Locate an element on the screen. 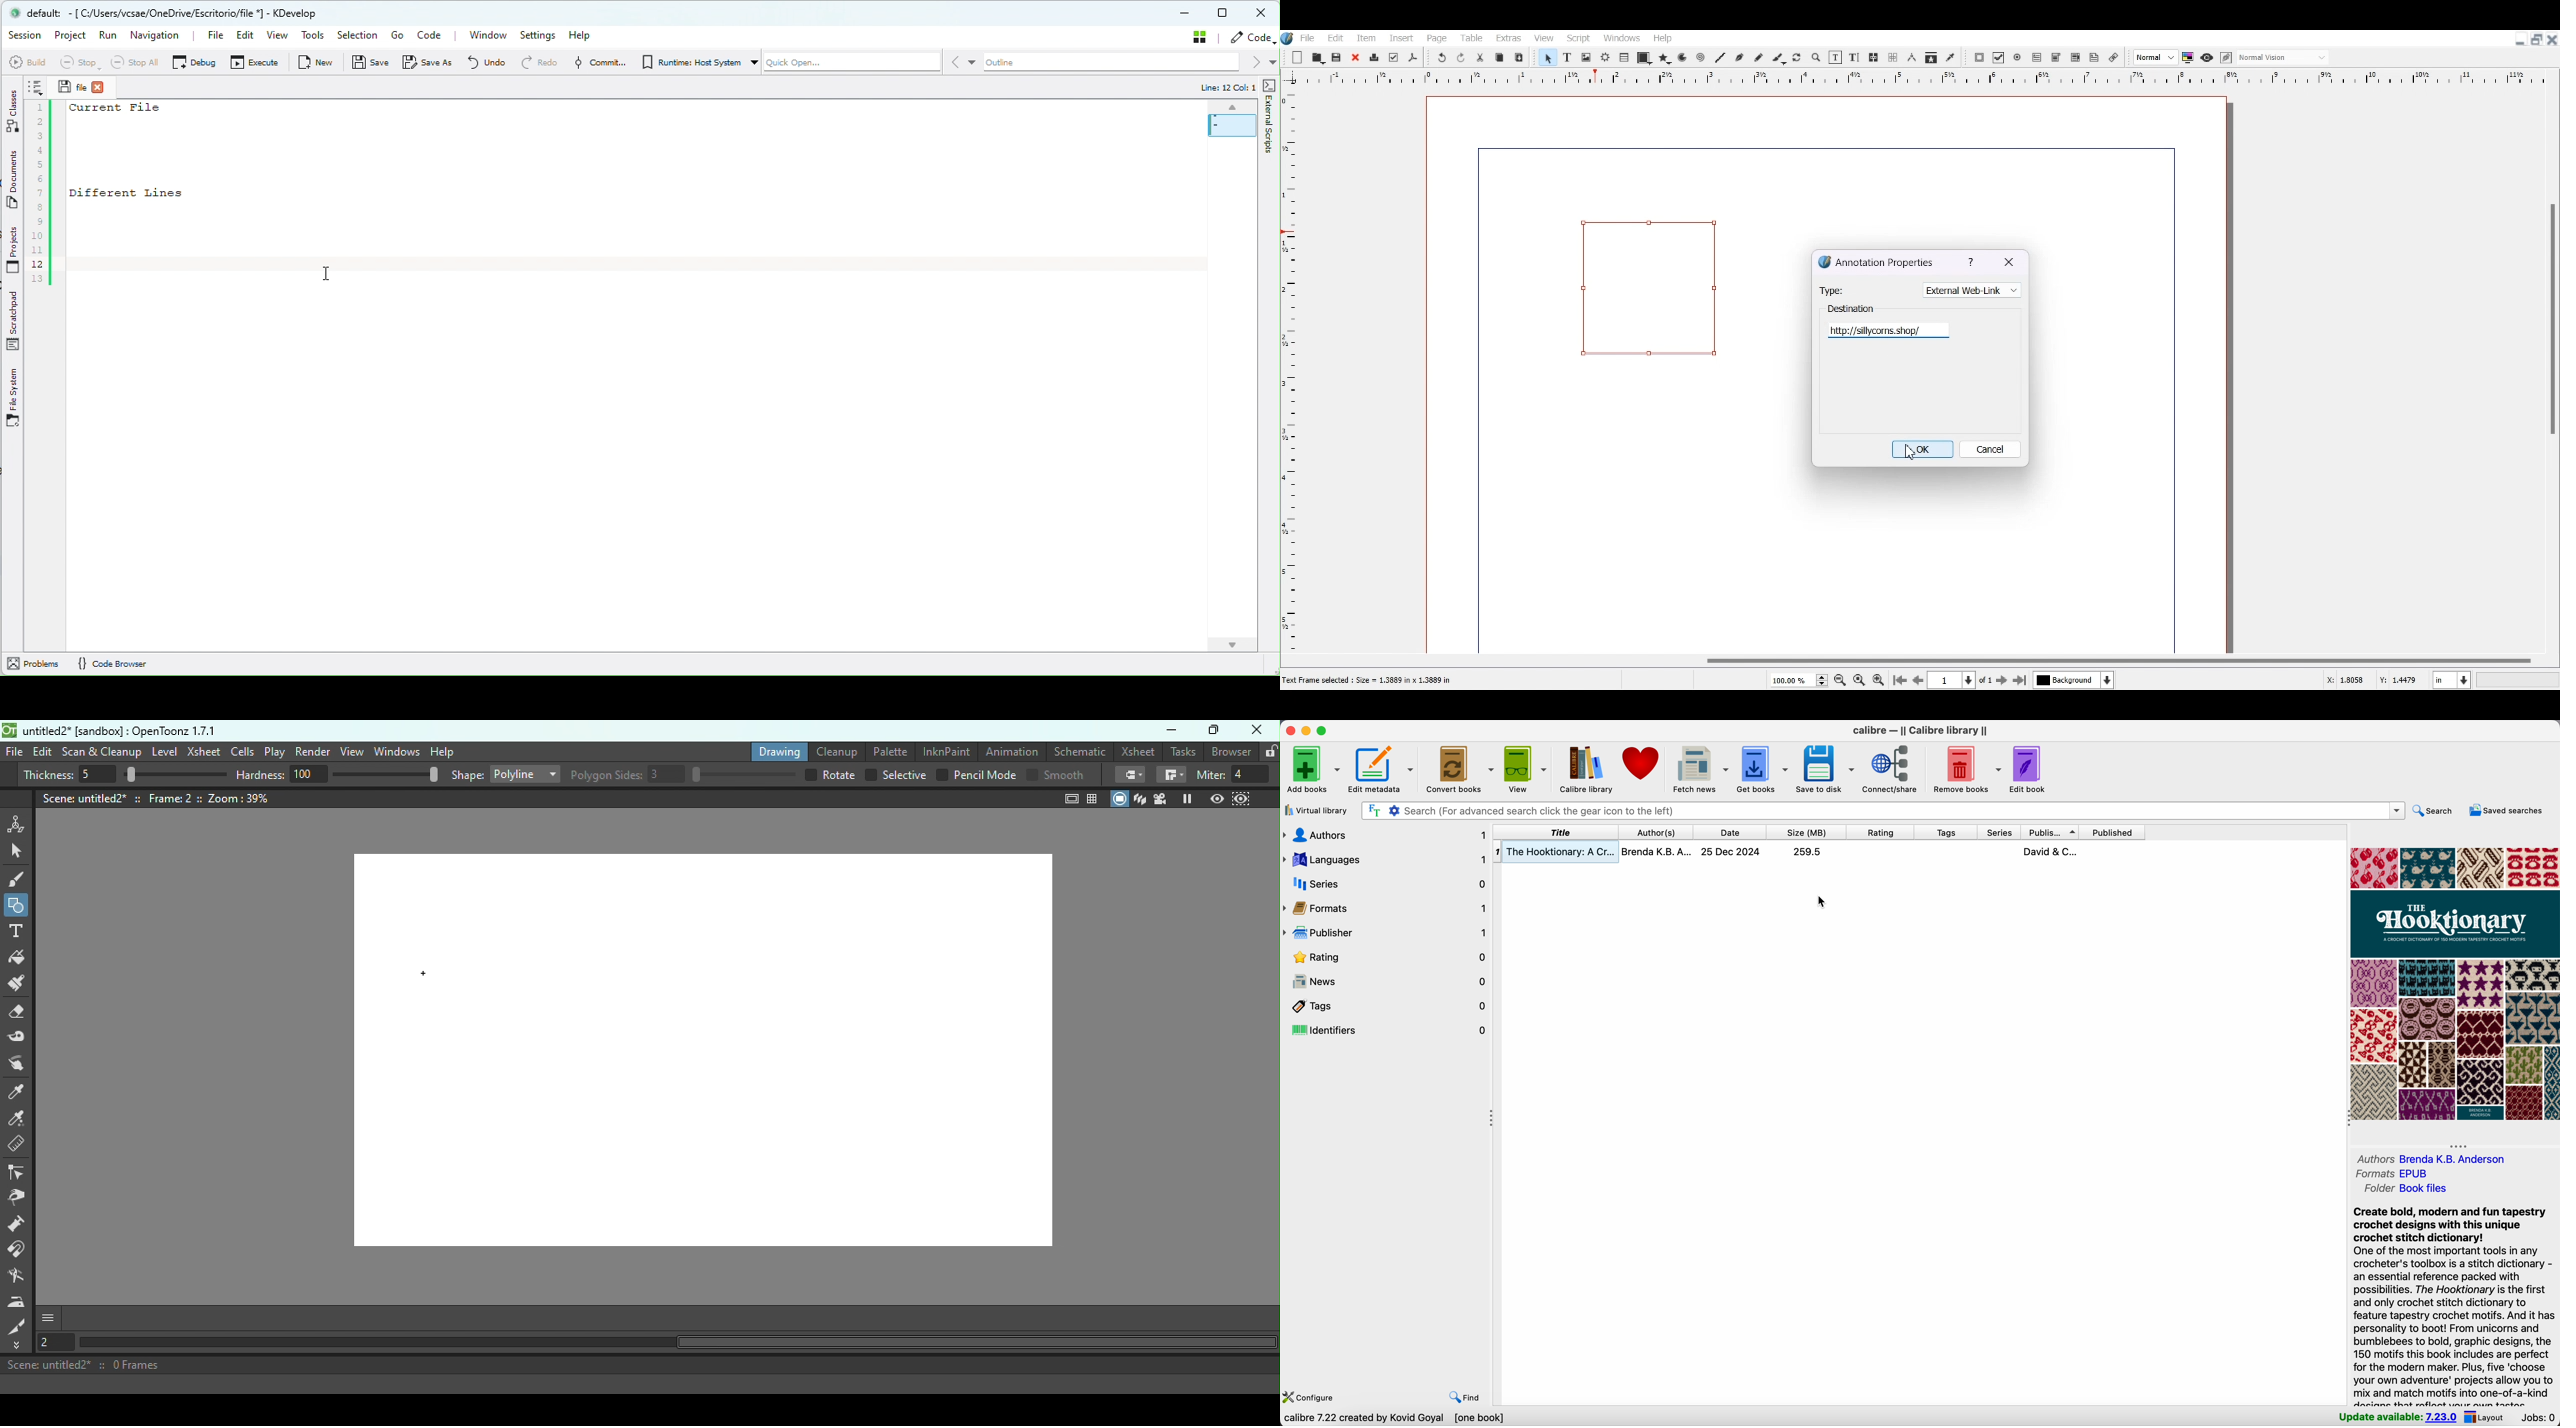 Image resolution: width=2576 pixels, height=1428 pixels. news is located at coordinates (1386, 982).